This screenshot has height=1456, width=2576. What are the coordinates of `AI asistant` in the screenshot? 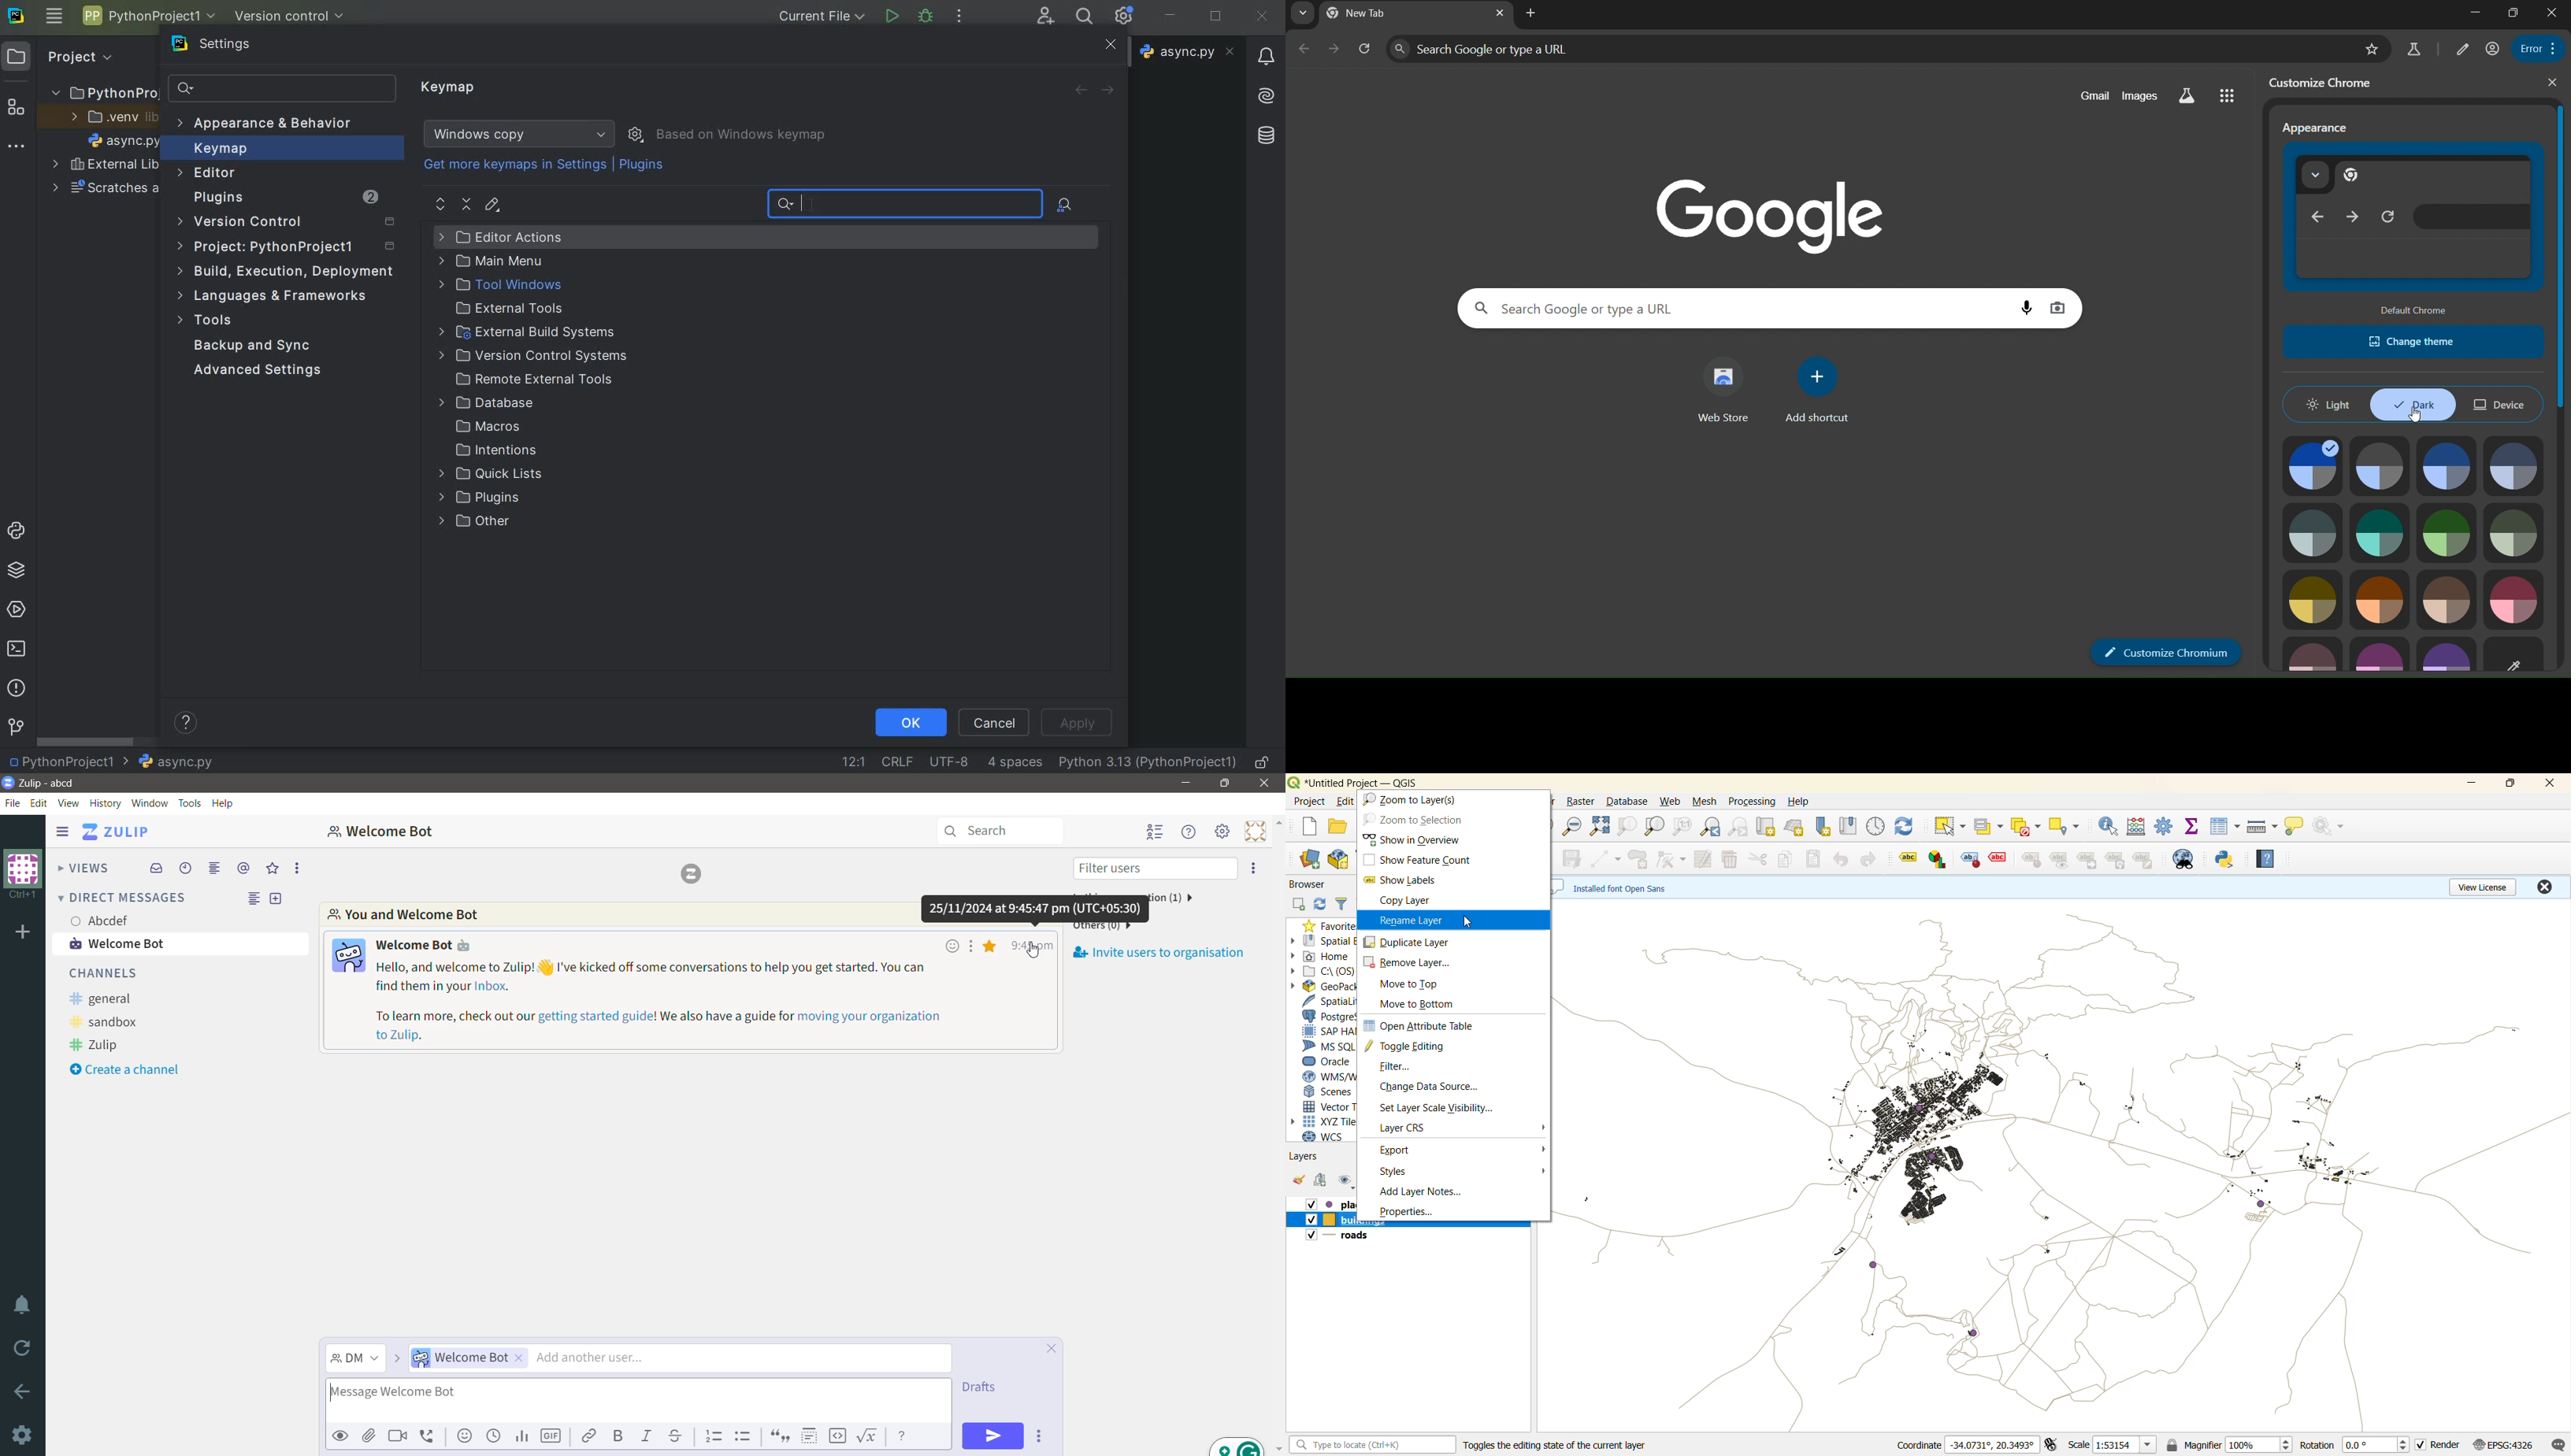 It's located at (1264, 91).